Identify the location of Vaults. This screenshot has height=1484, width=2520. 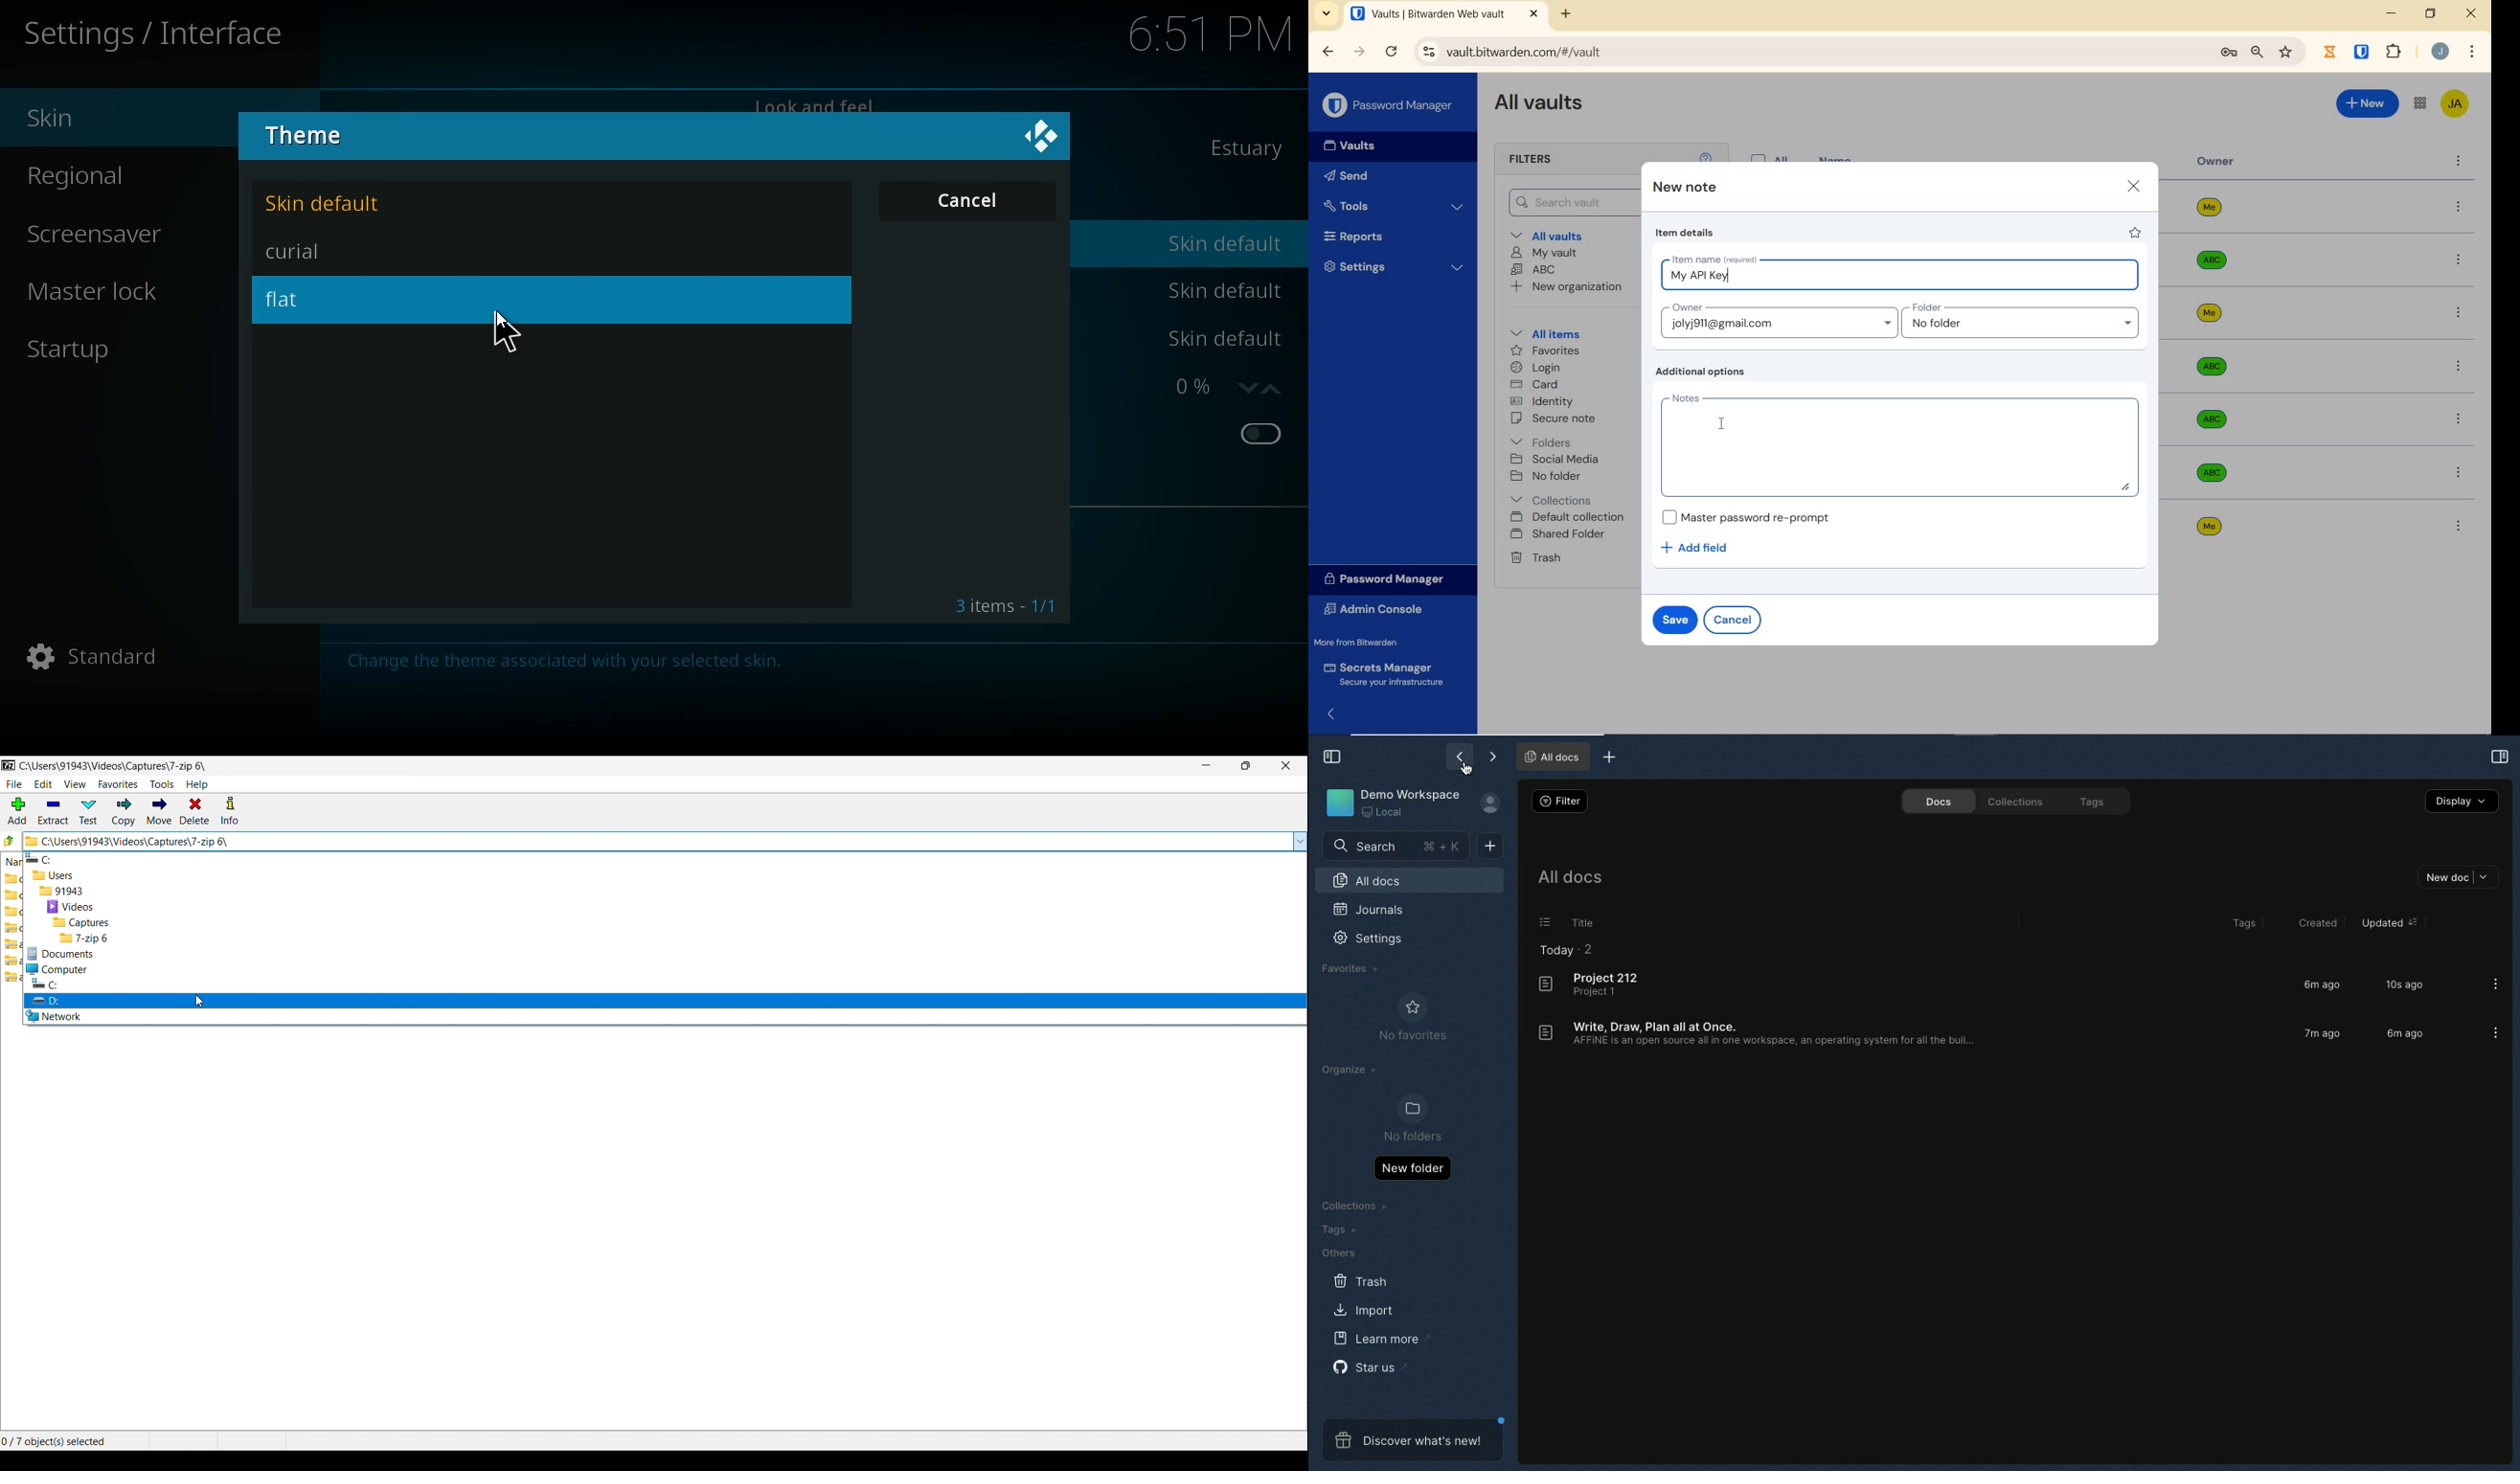
(1356, 147).